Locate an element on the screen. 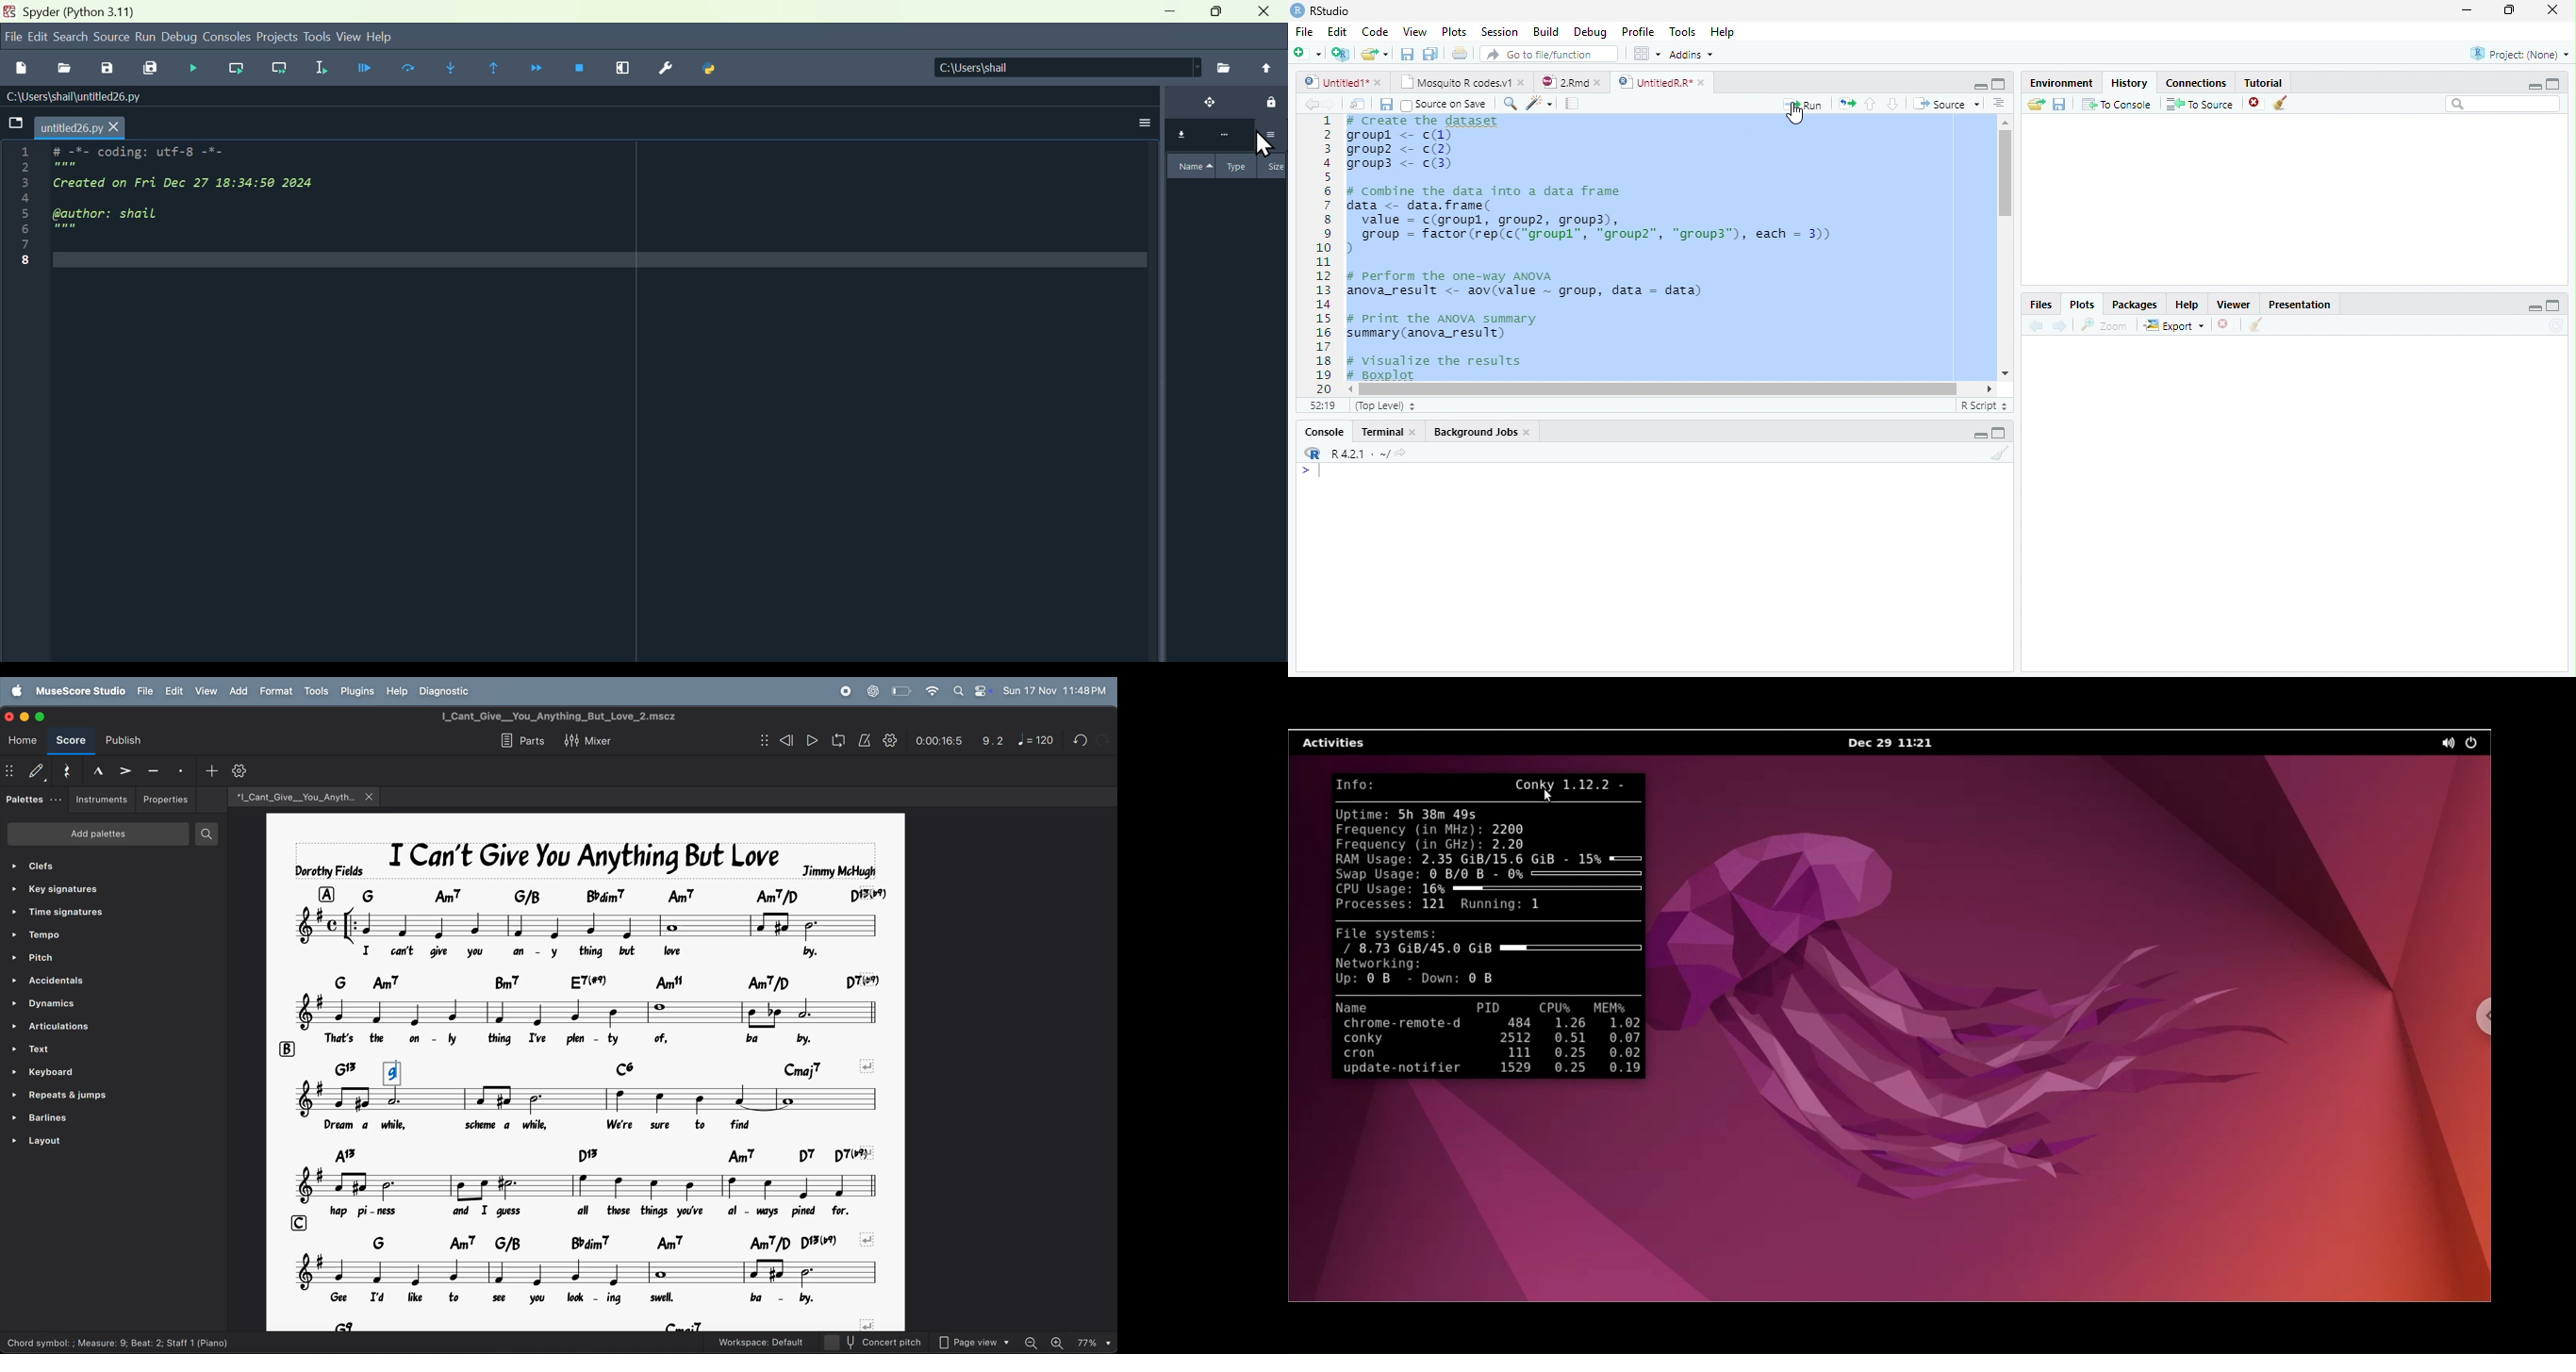 This screenshot has height=1372, width=2576. Create a Project is located at coordinates (1341, 54).